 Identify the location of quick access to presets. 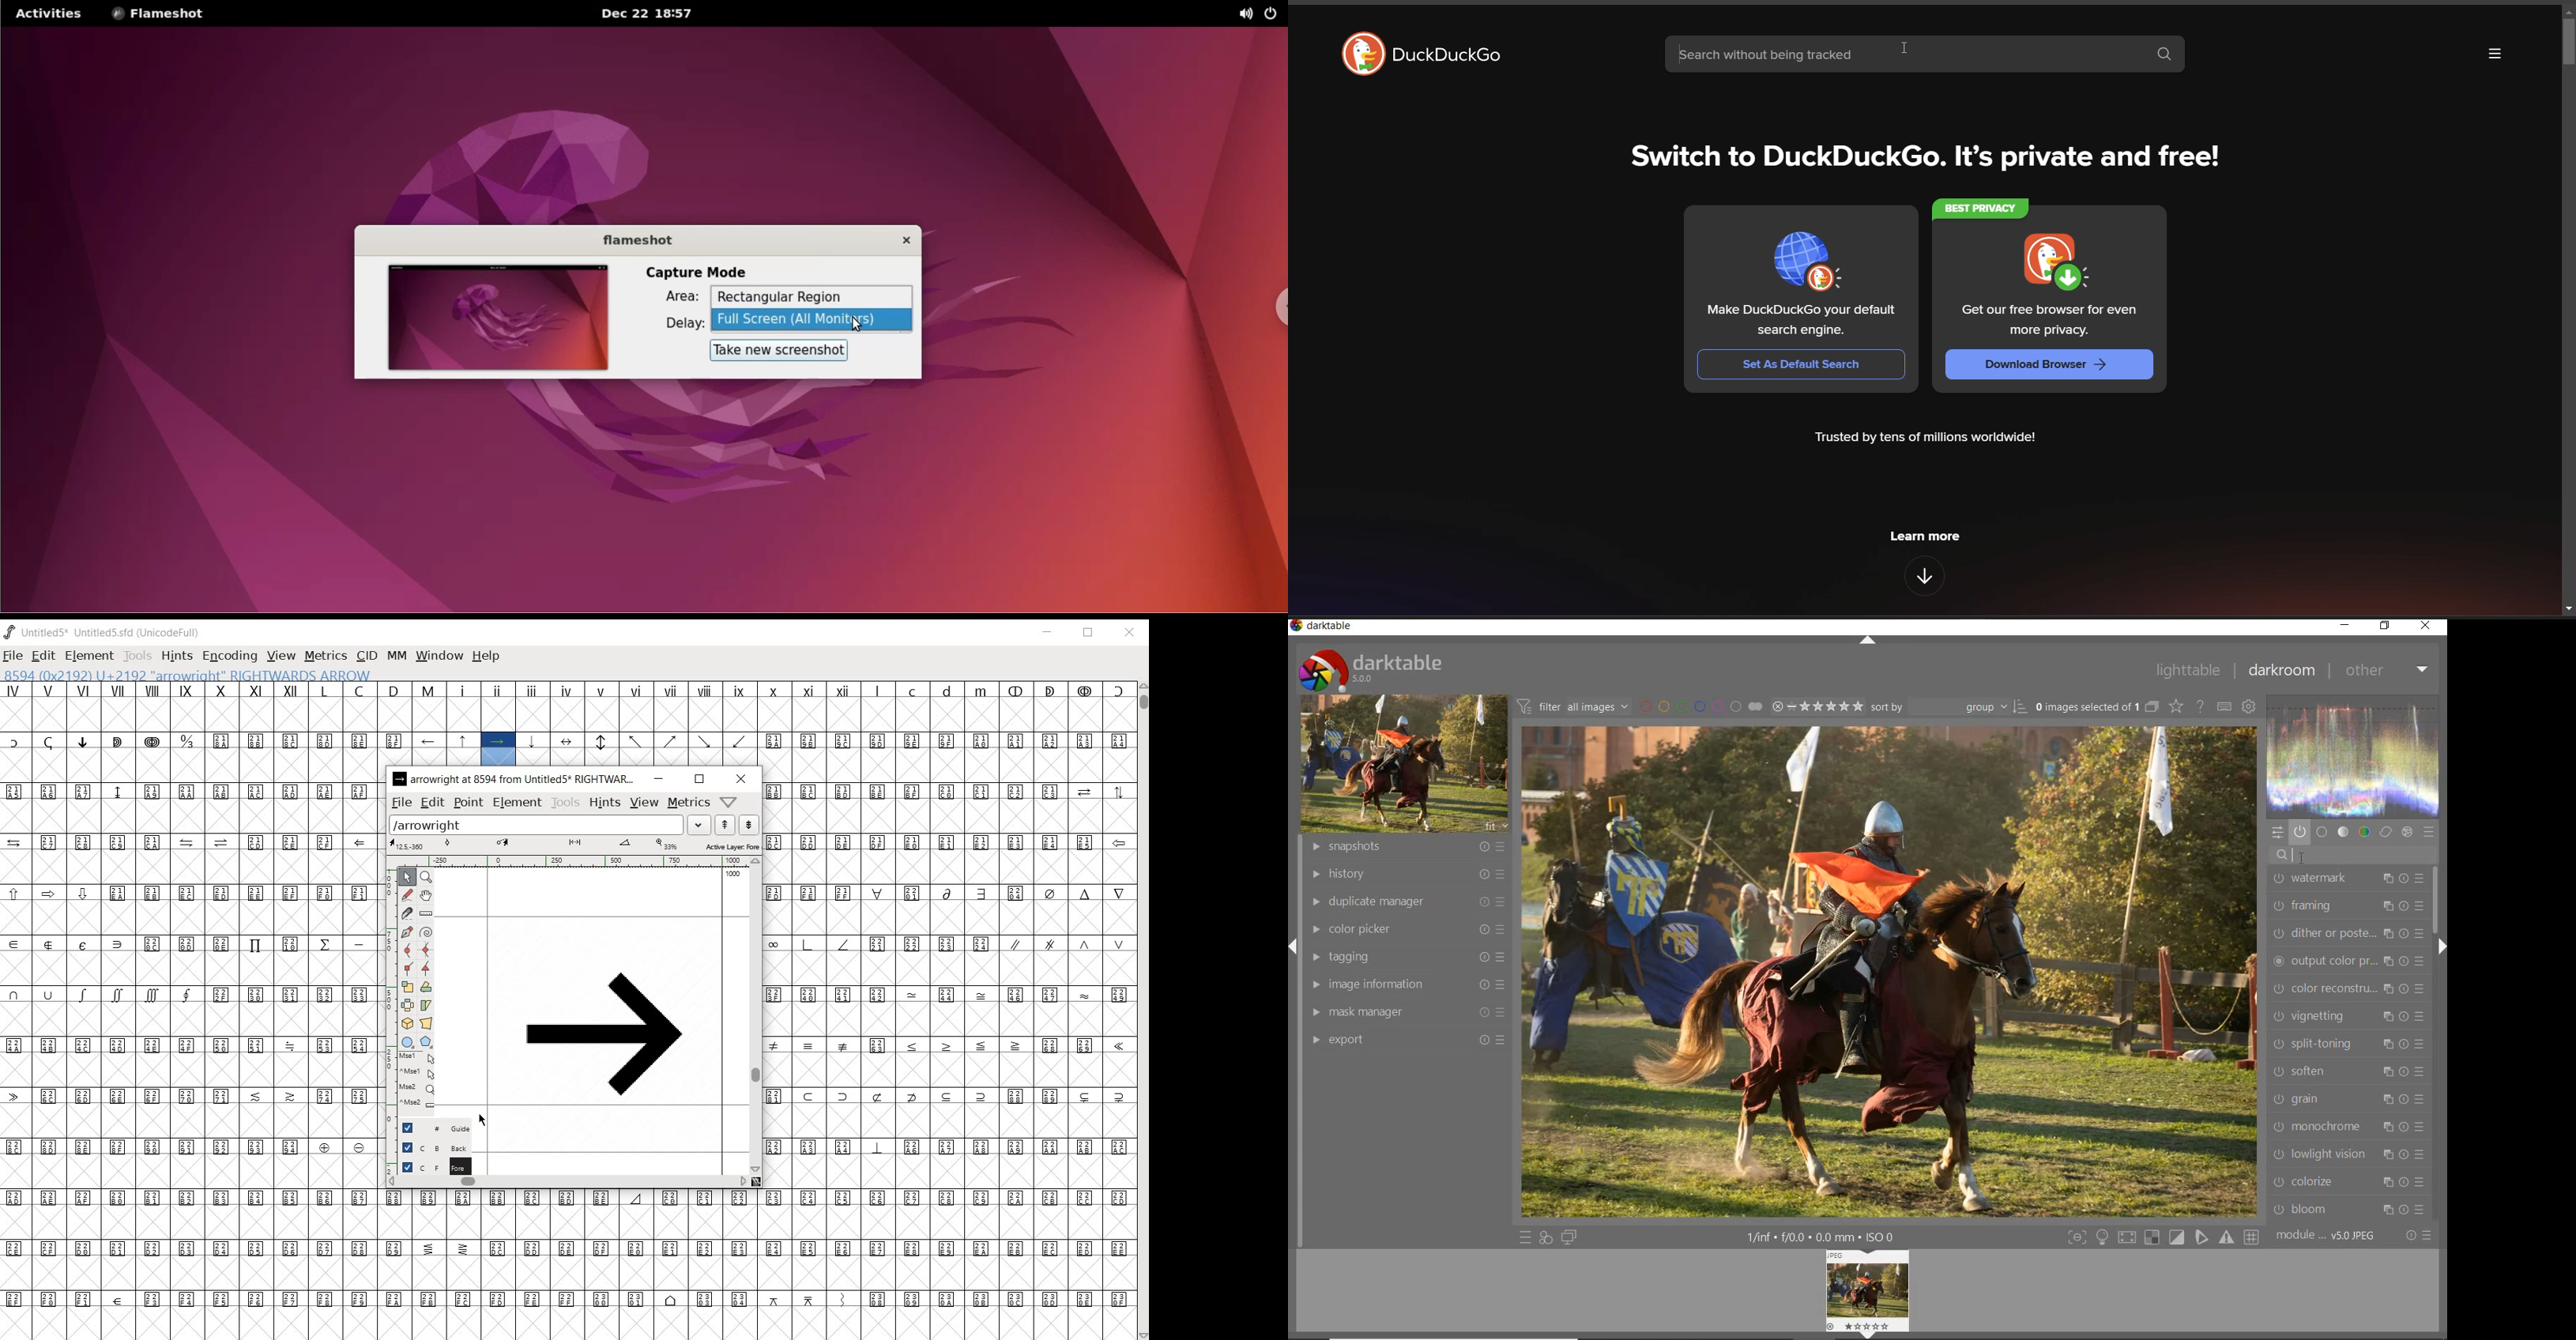
(1525, 1238).